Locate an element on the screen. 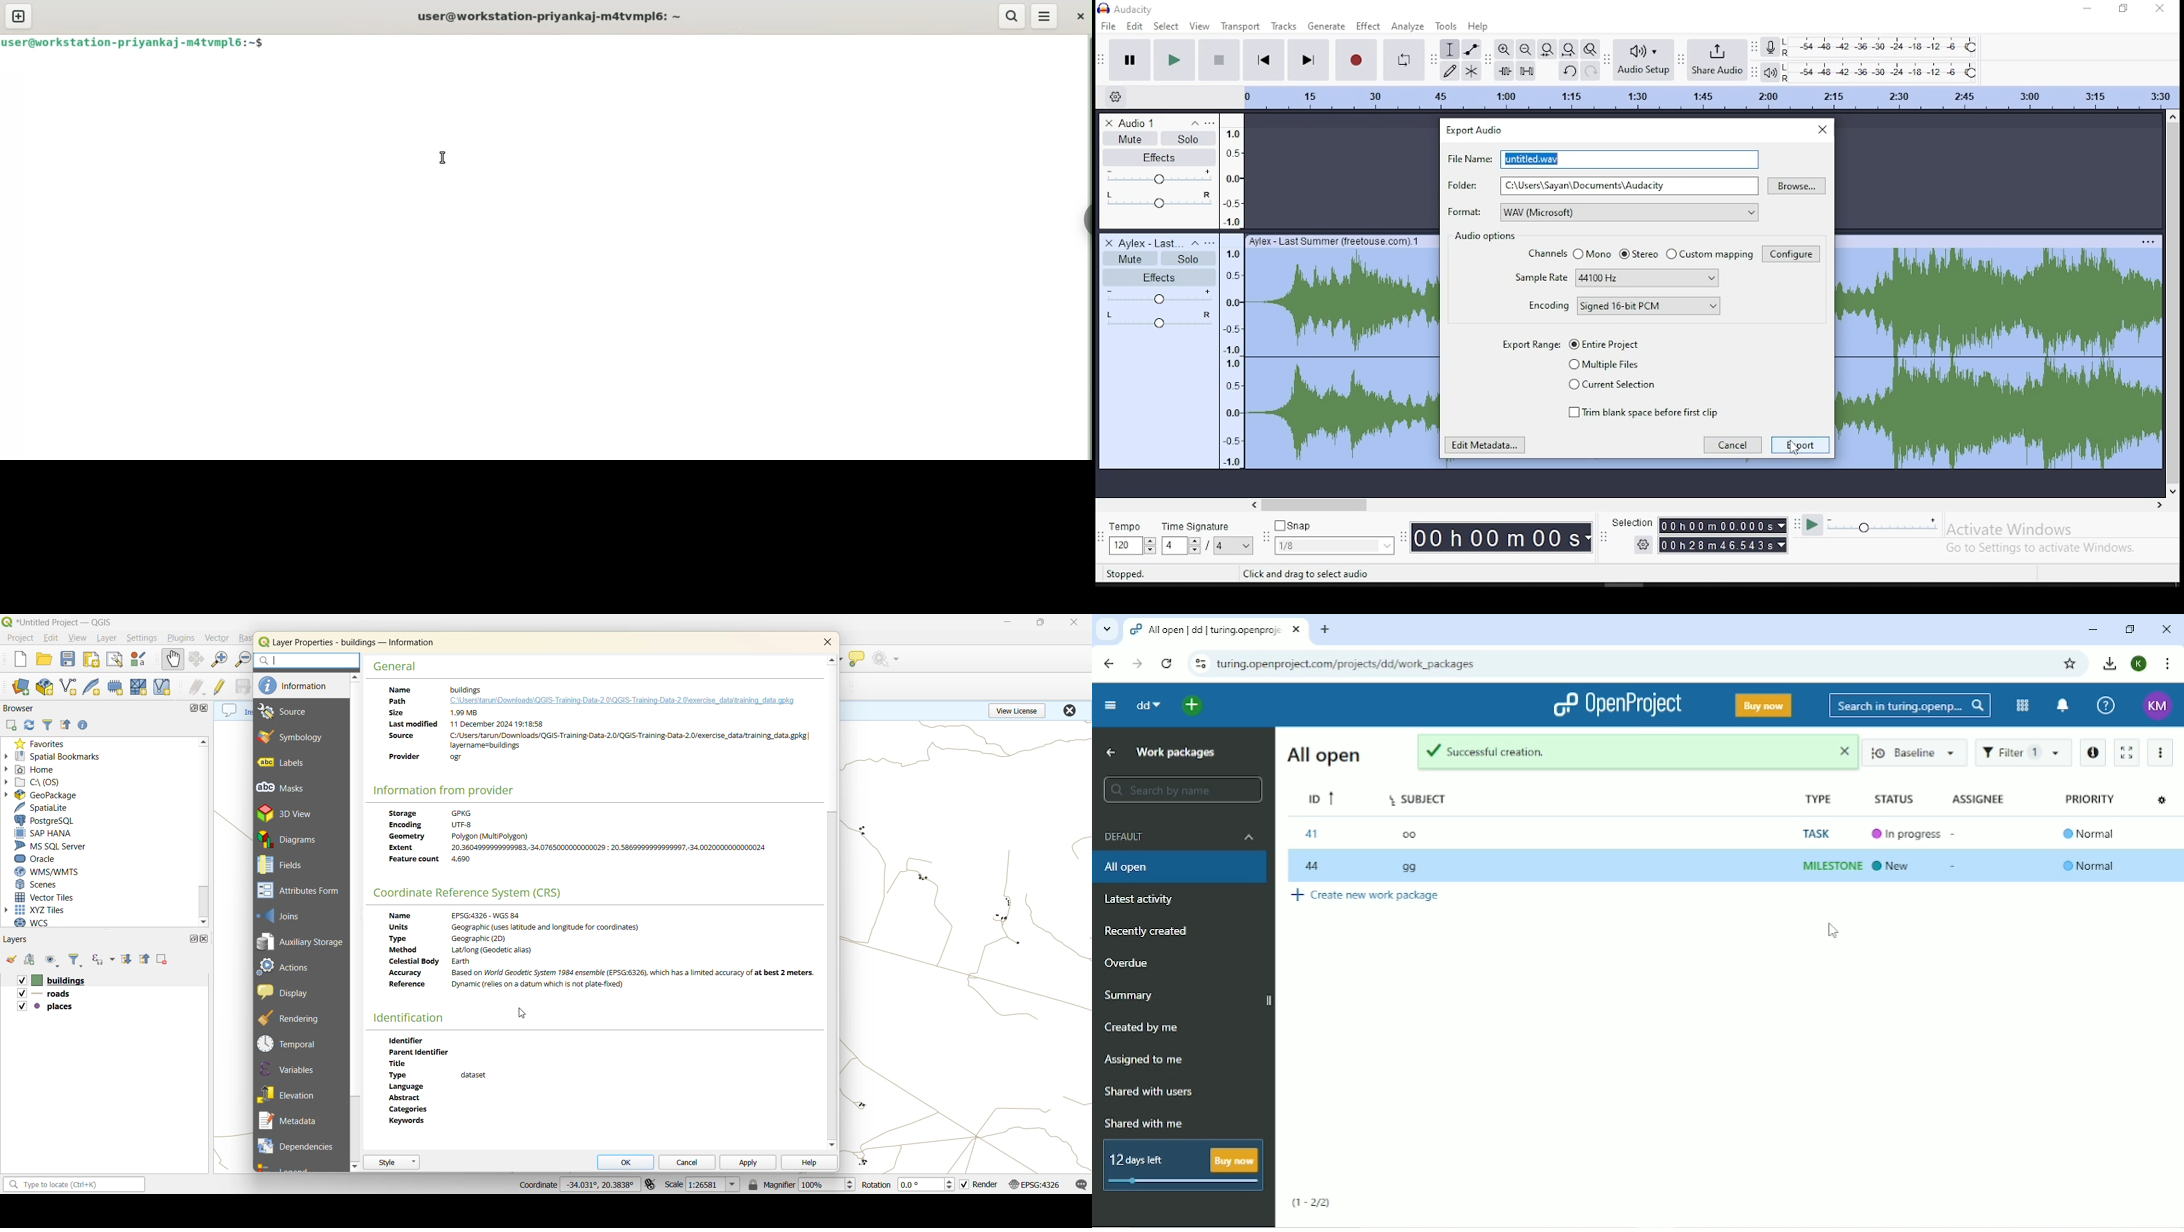 The width and height of the screenshot is (2184, 1232). transport is located at coordinates (1242, 26).